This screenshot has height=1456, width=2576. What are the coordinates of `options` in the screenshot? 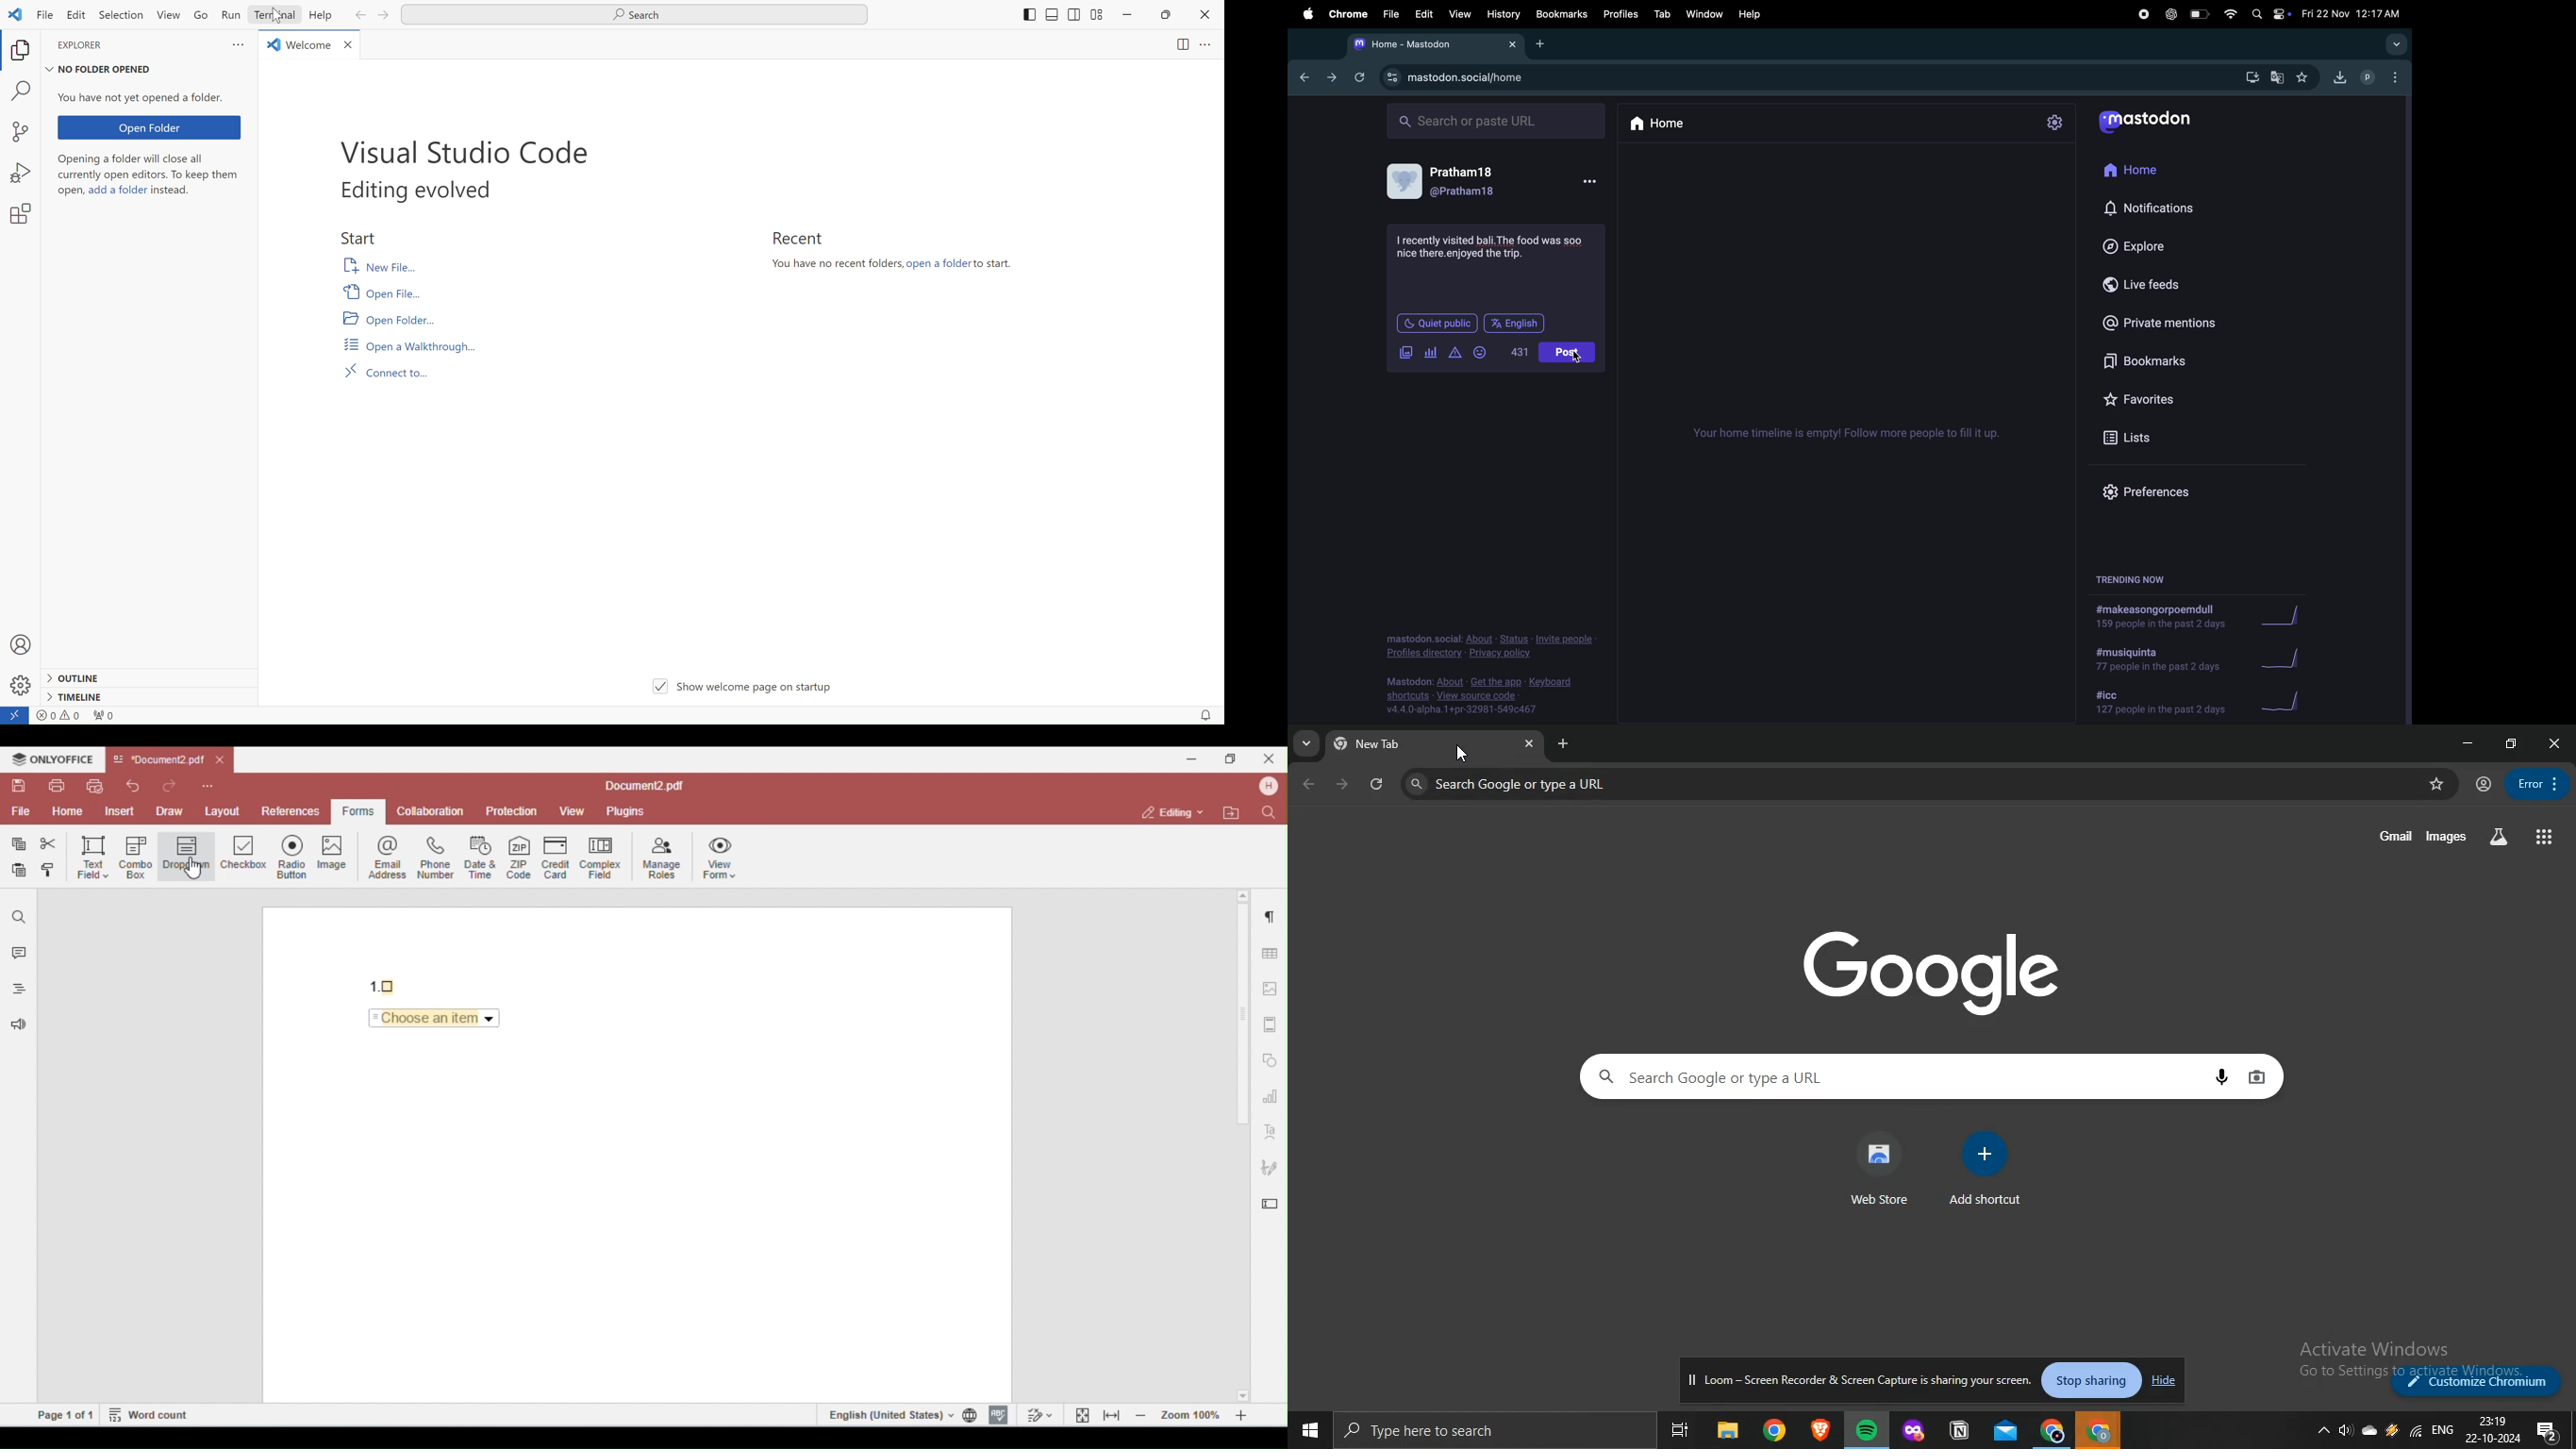 It's located at (2393, 77).